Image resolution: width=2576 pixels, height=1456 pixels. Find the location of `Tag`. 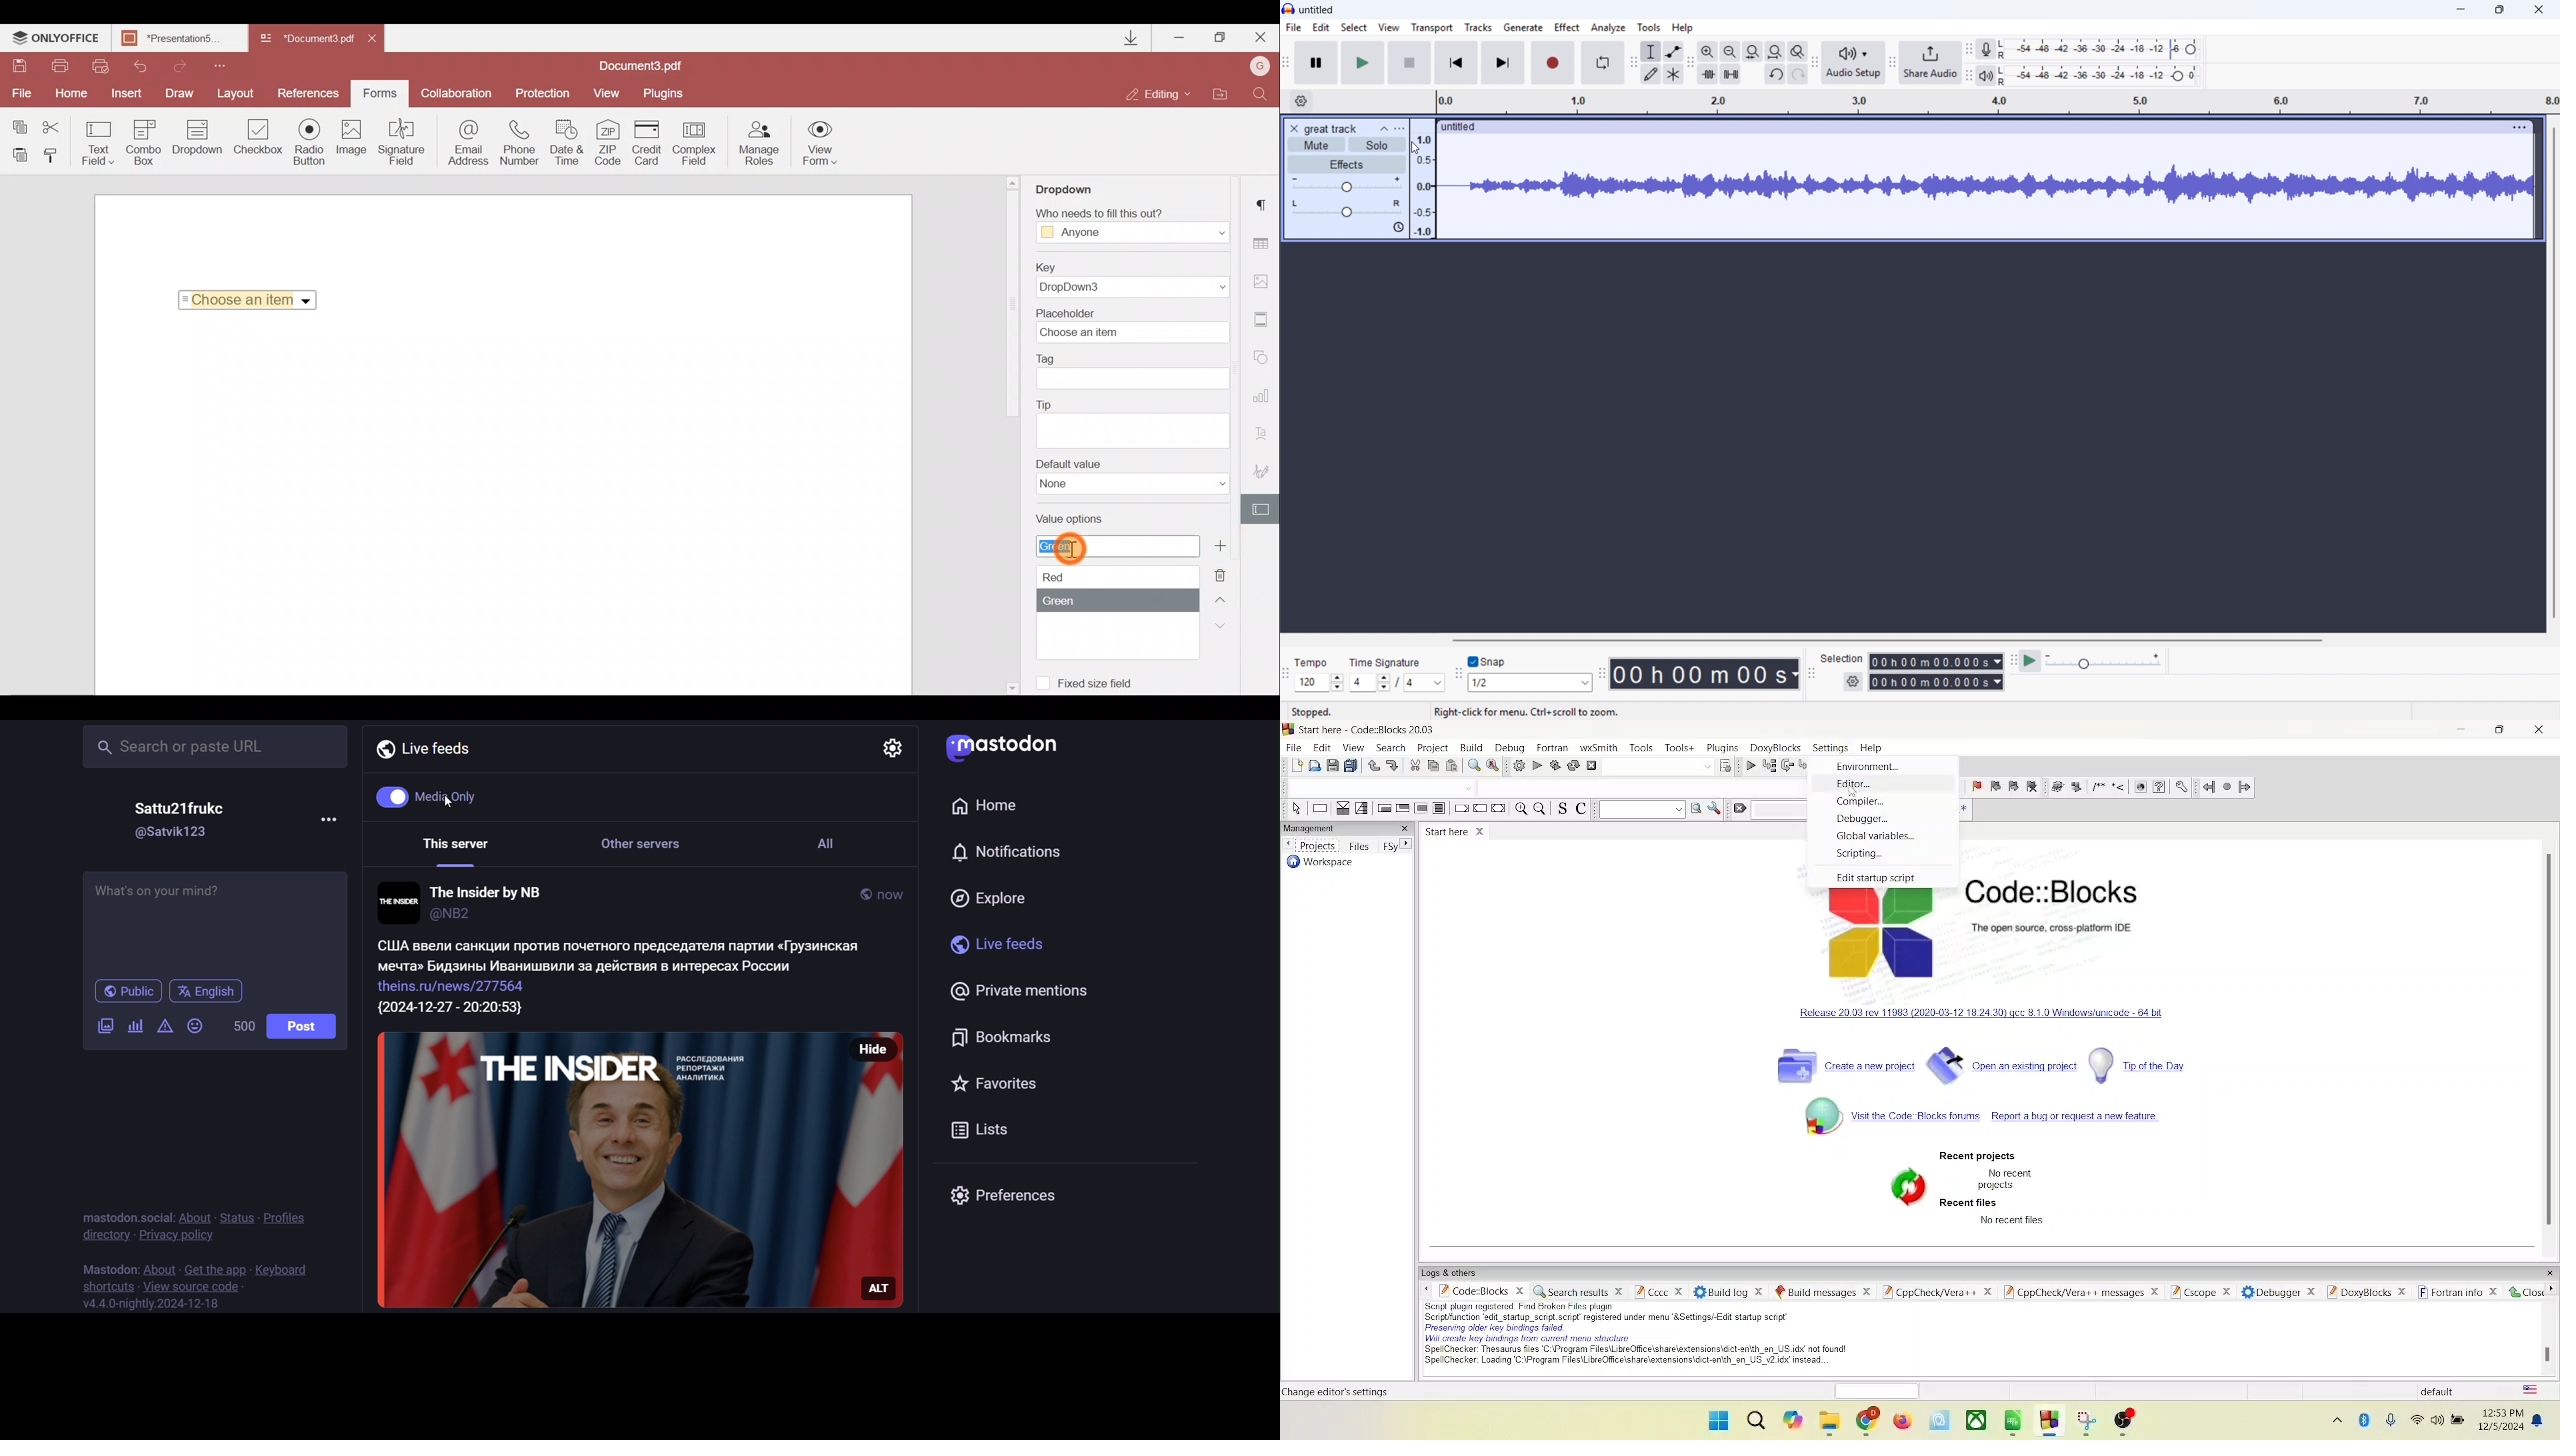

Tag is located at coordinates (1139, 373).